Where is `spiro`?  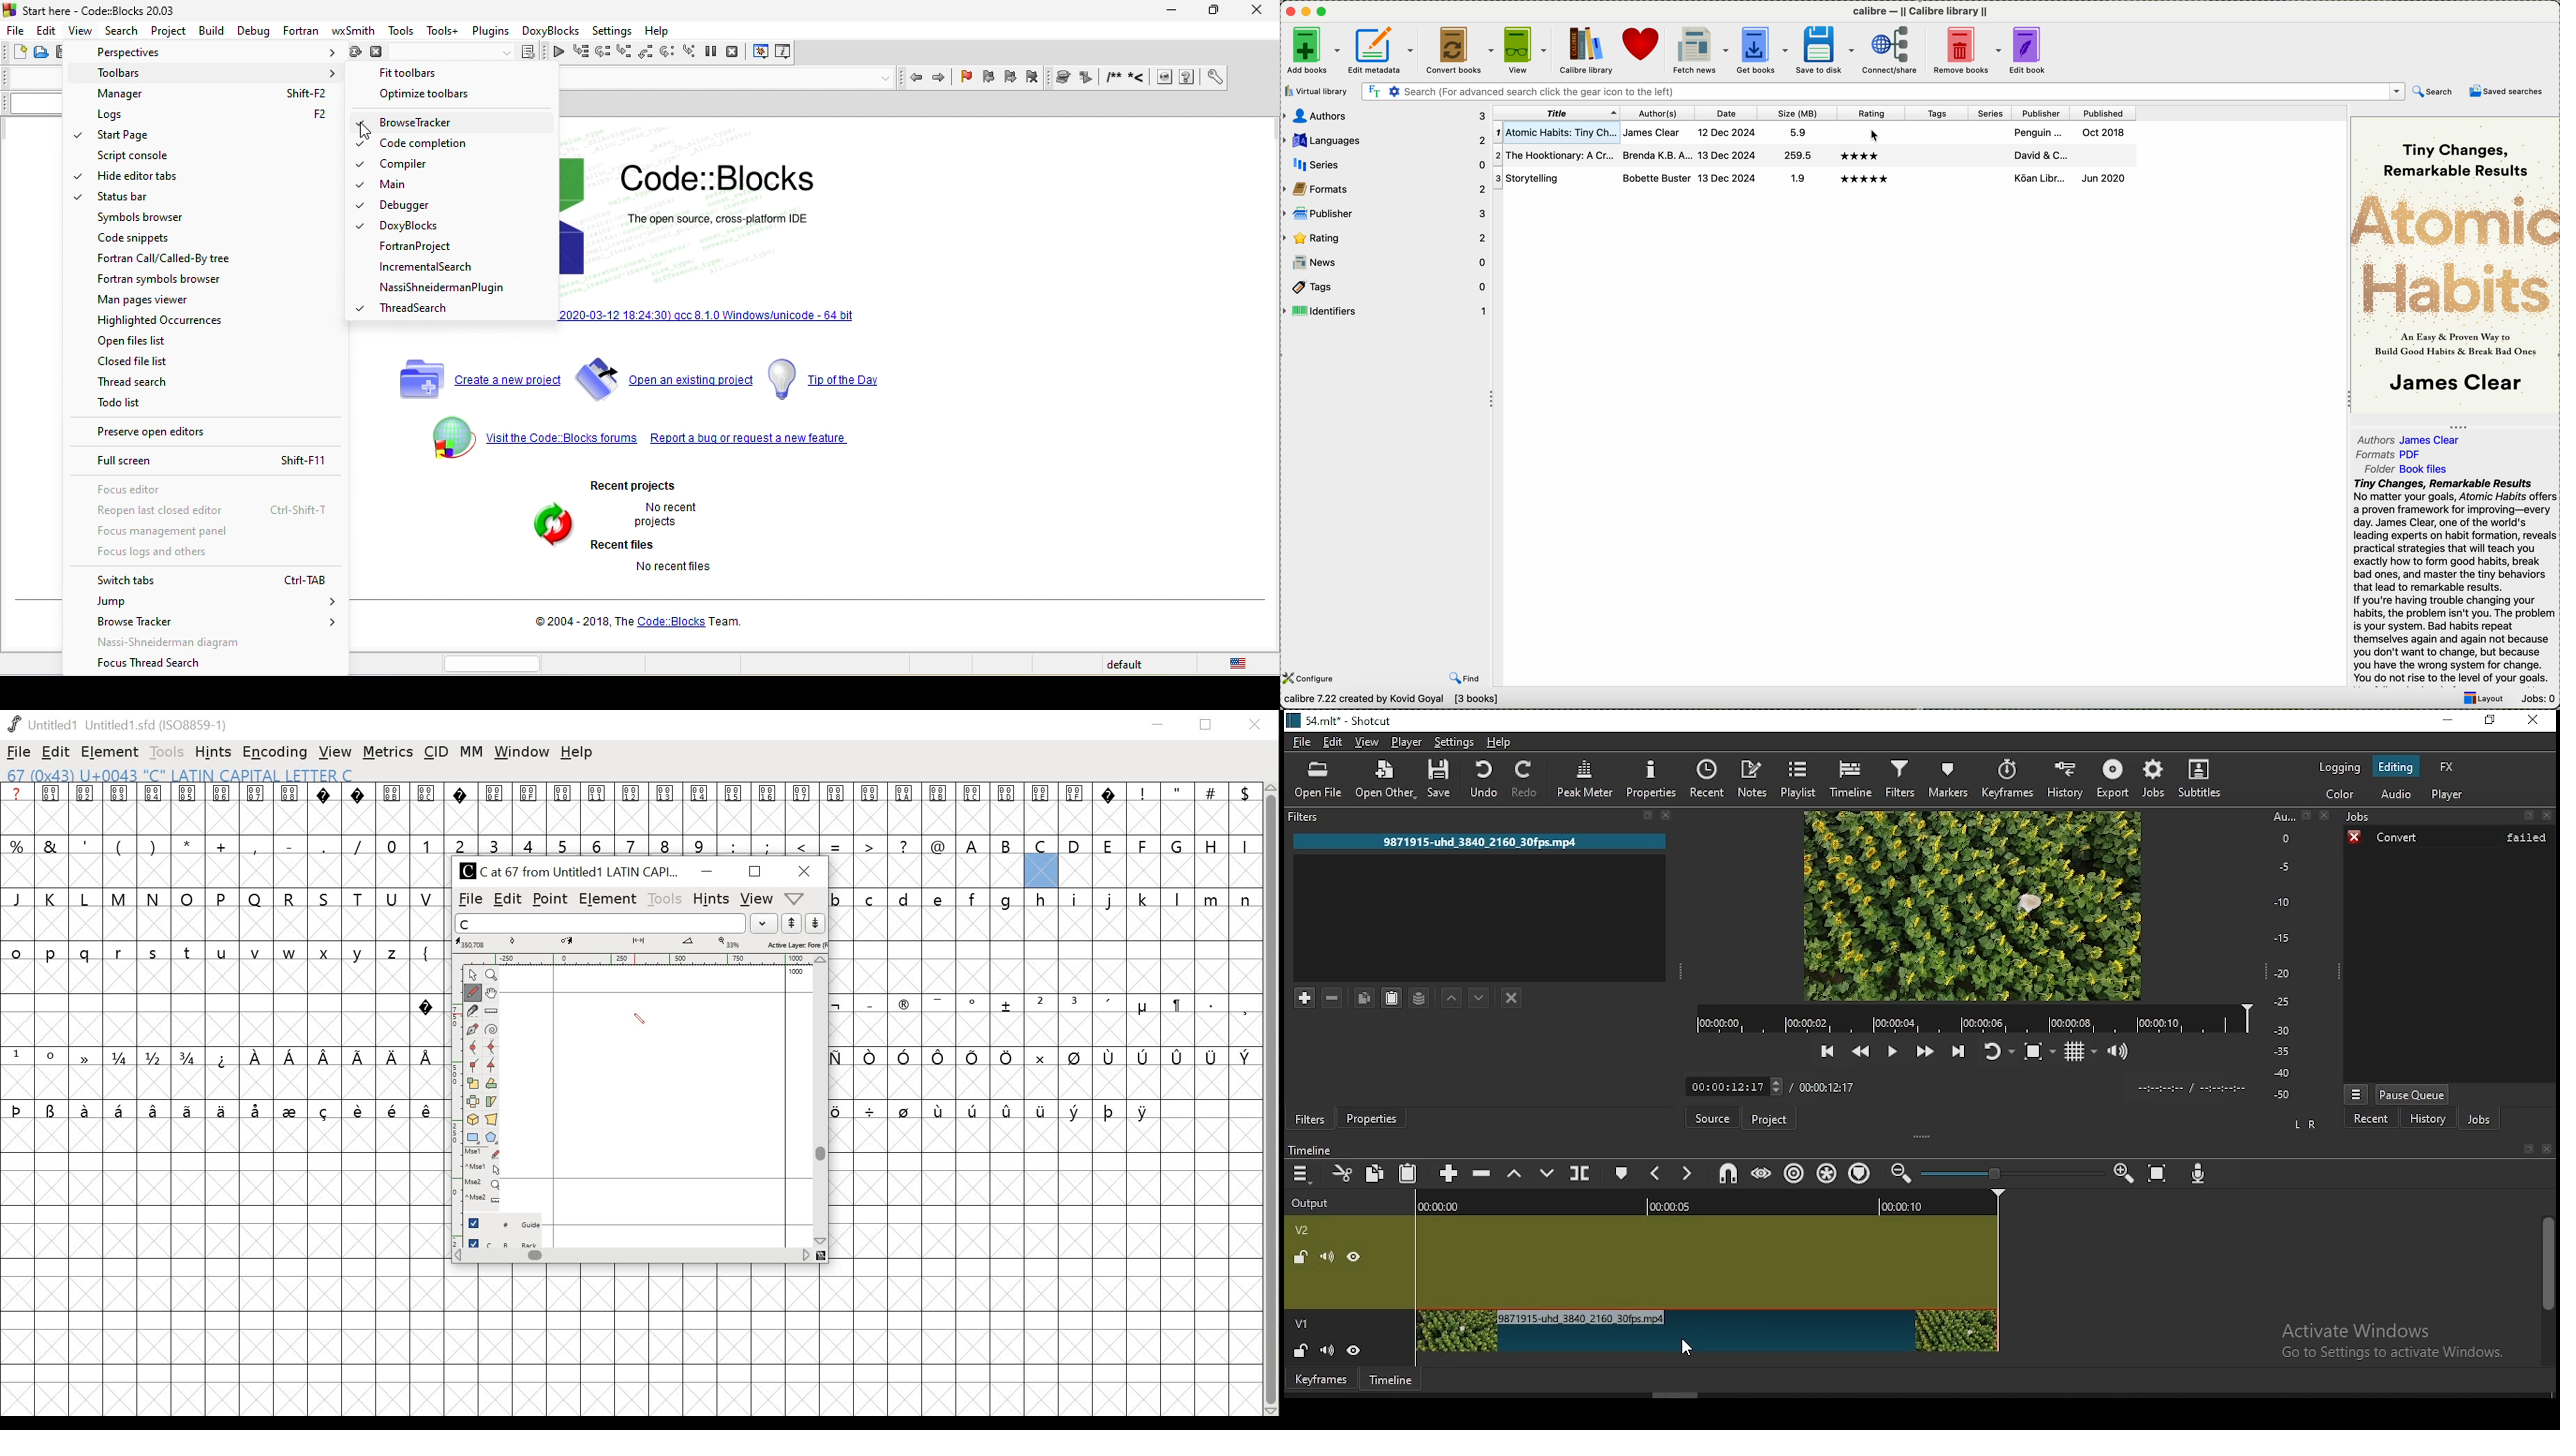
spiro is located at coordinates (493, 1030).